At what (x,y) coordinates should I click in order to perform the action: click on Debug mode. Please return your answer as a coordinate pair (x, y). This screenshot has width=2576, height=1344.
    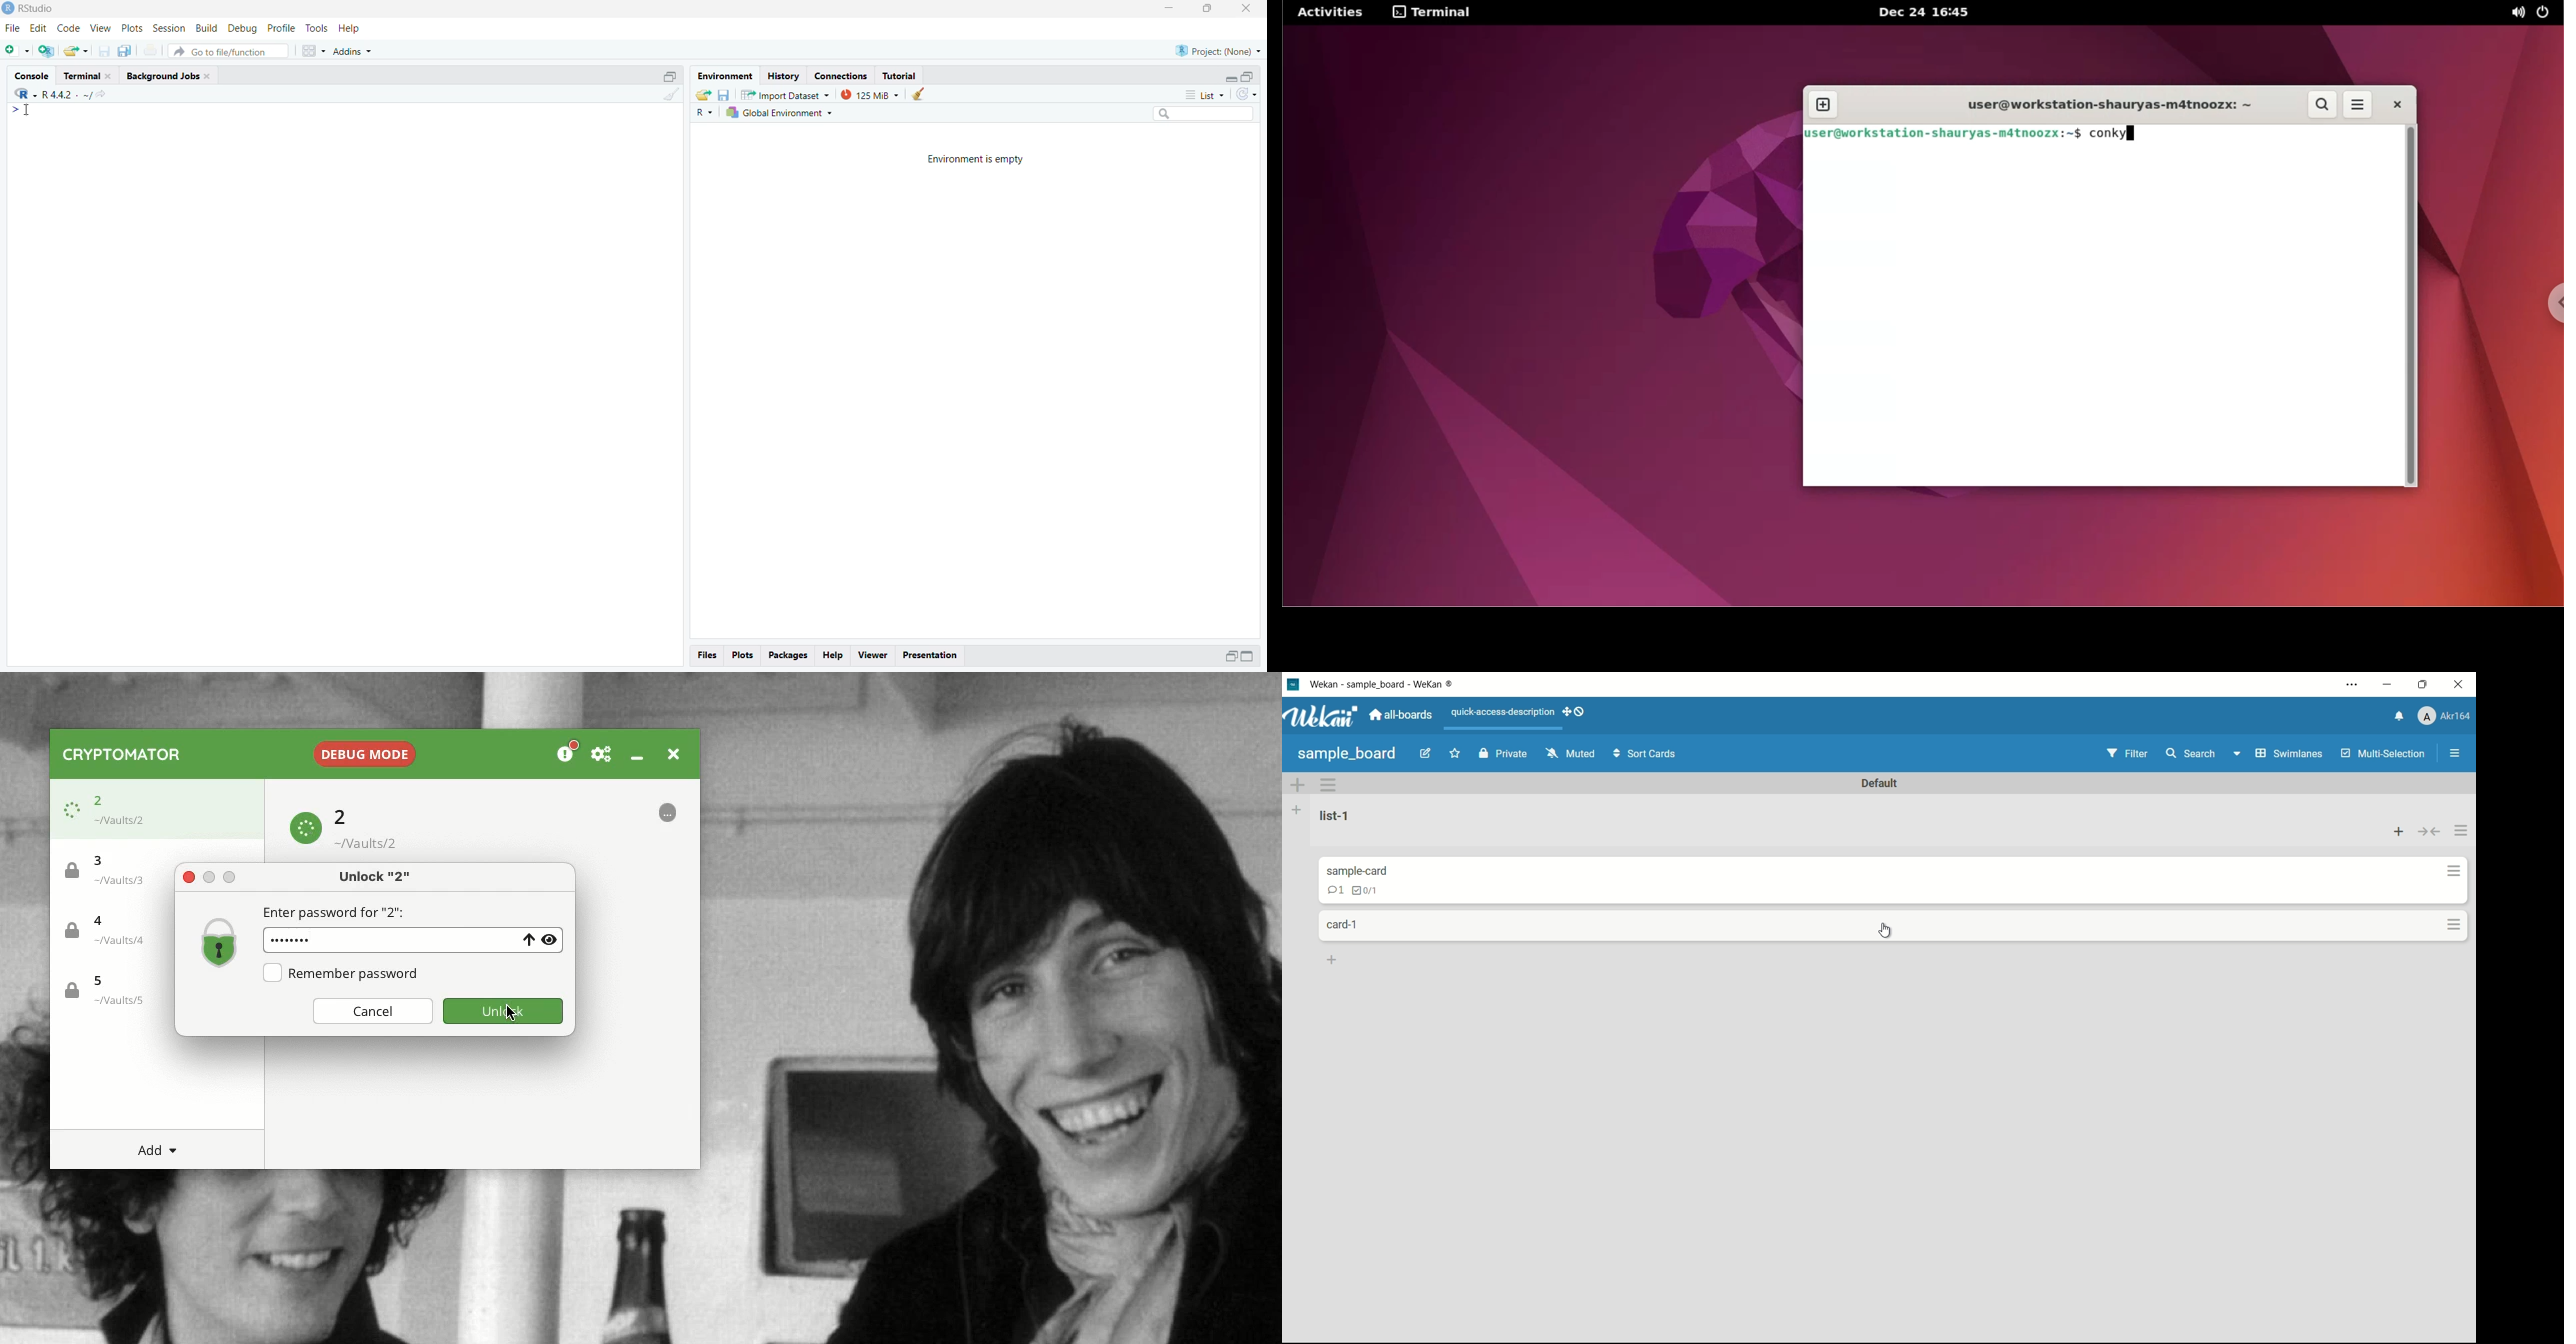
    Looking at the image, I should click on (362, 750).